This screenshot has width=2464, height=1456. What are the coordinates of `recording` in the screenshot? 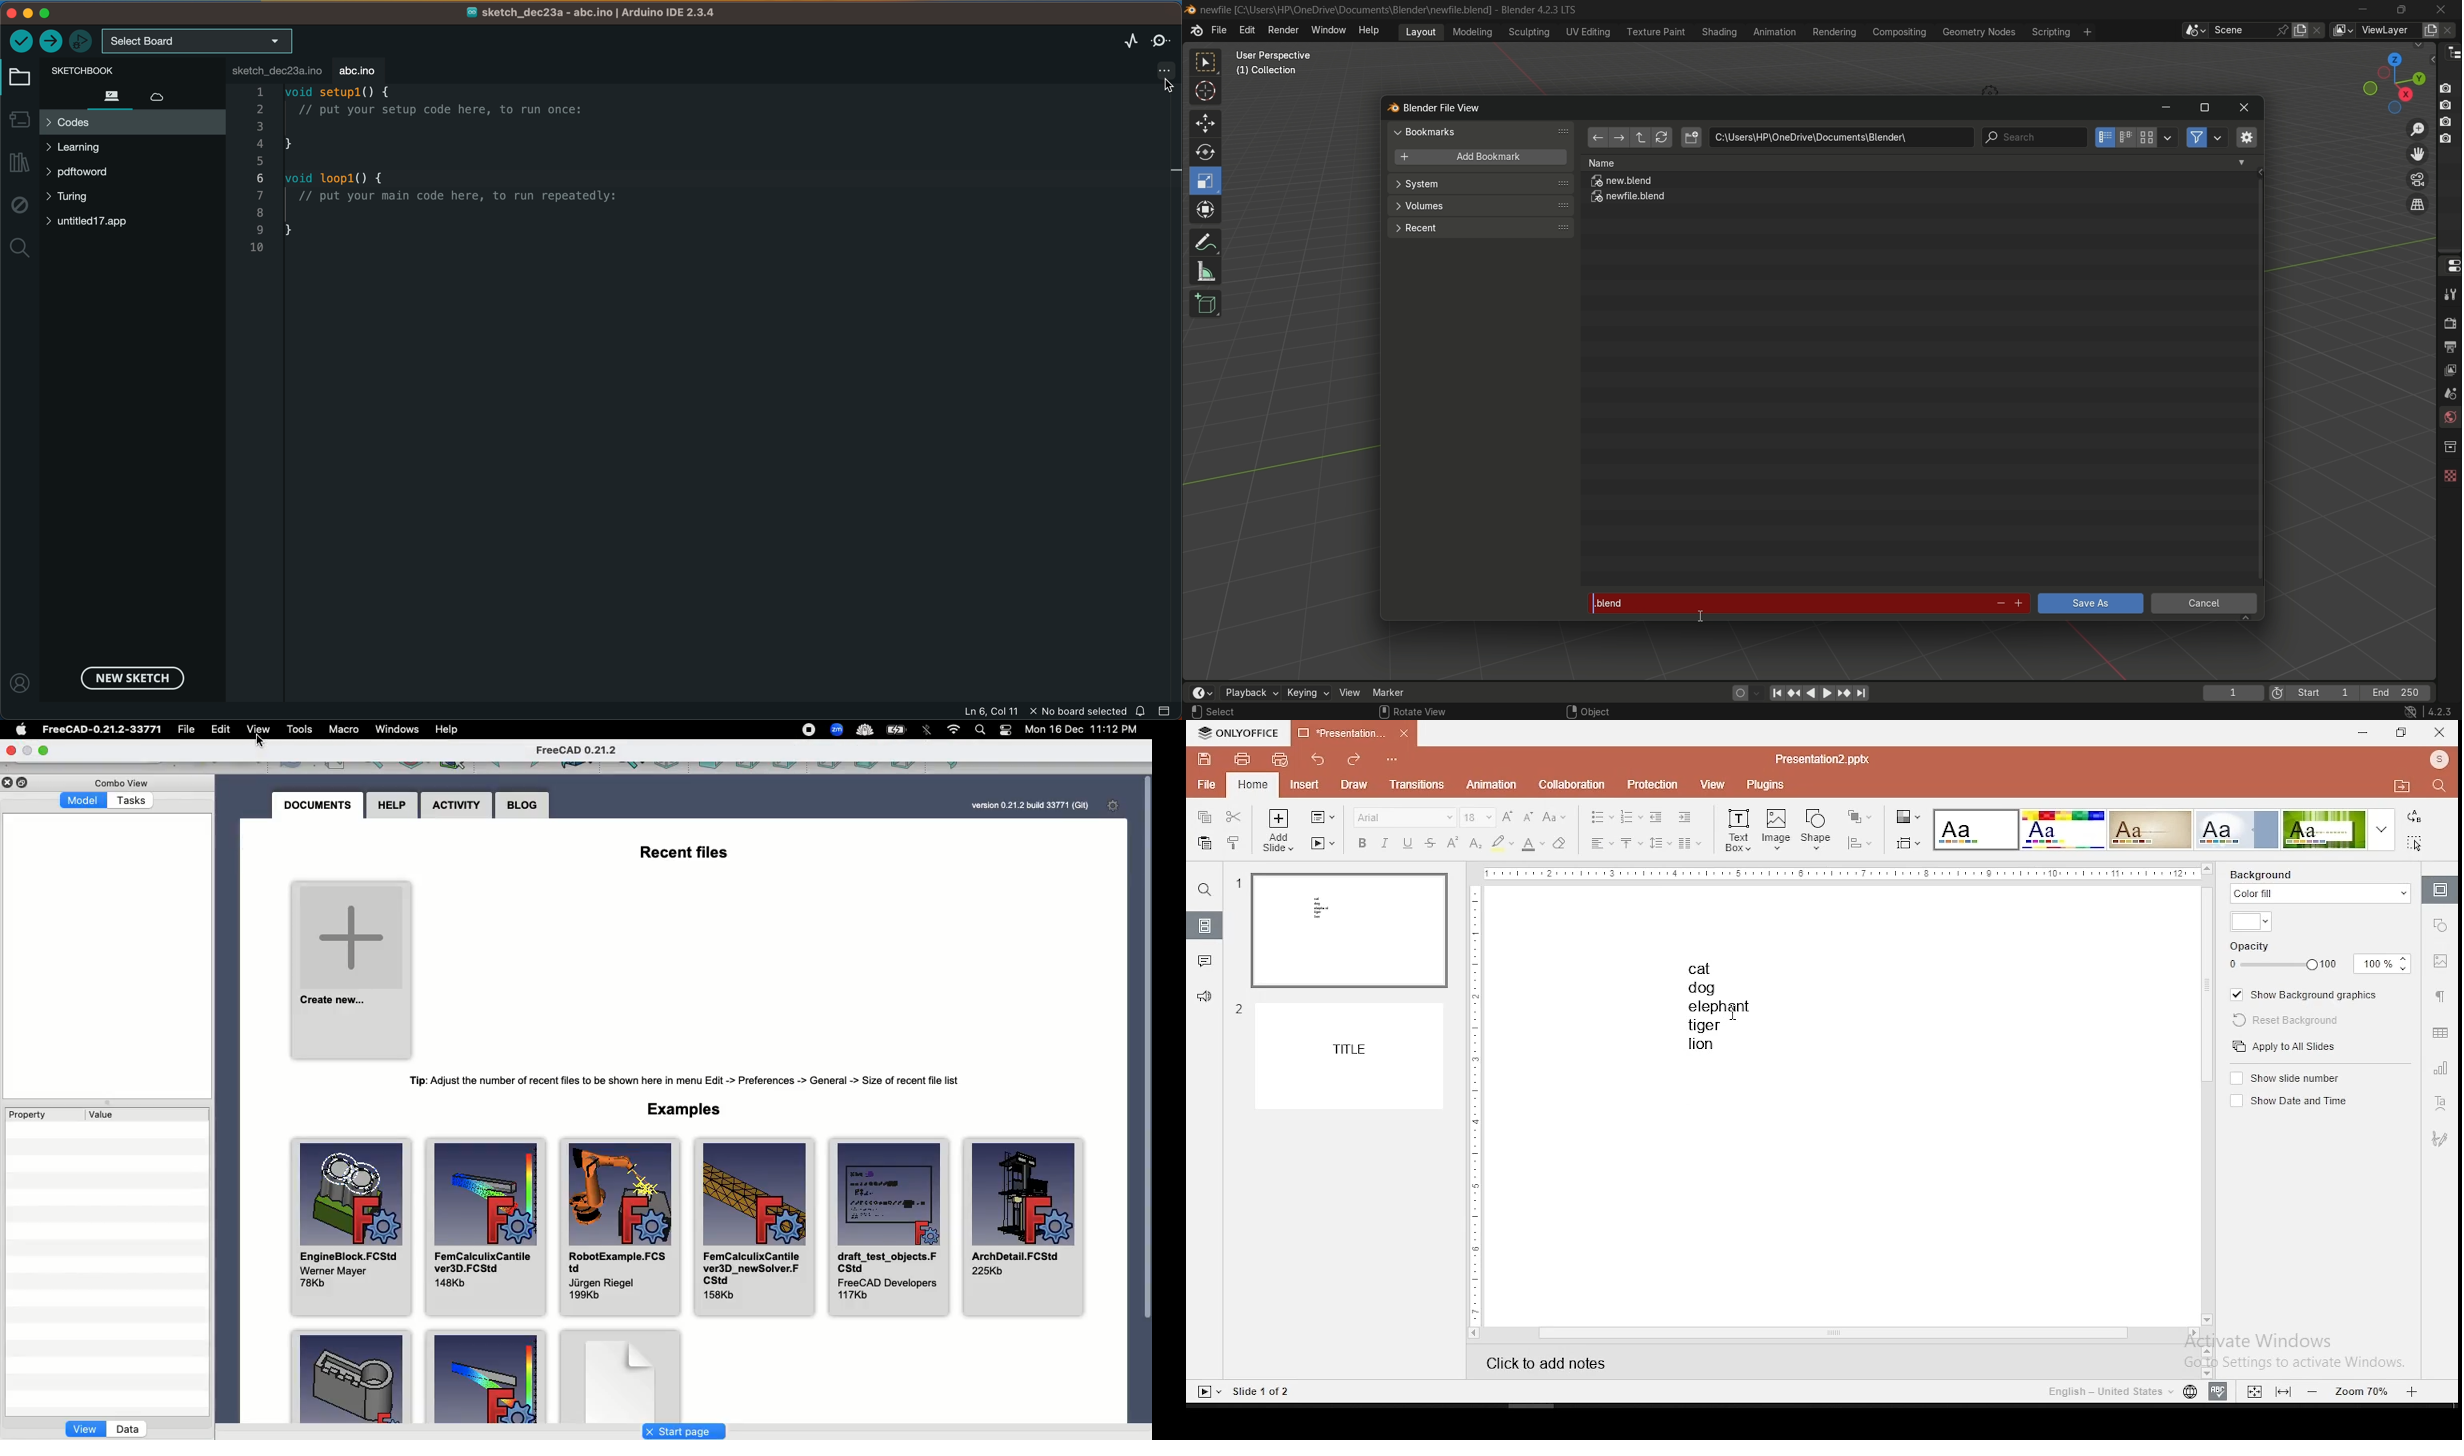 It's located at (808, 730).